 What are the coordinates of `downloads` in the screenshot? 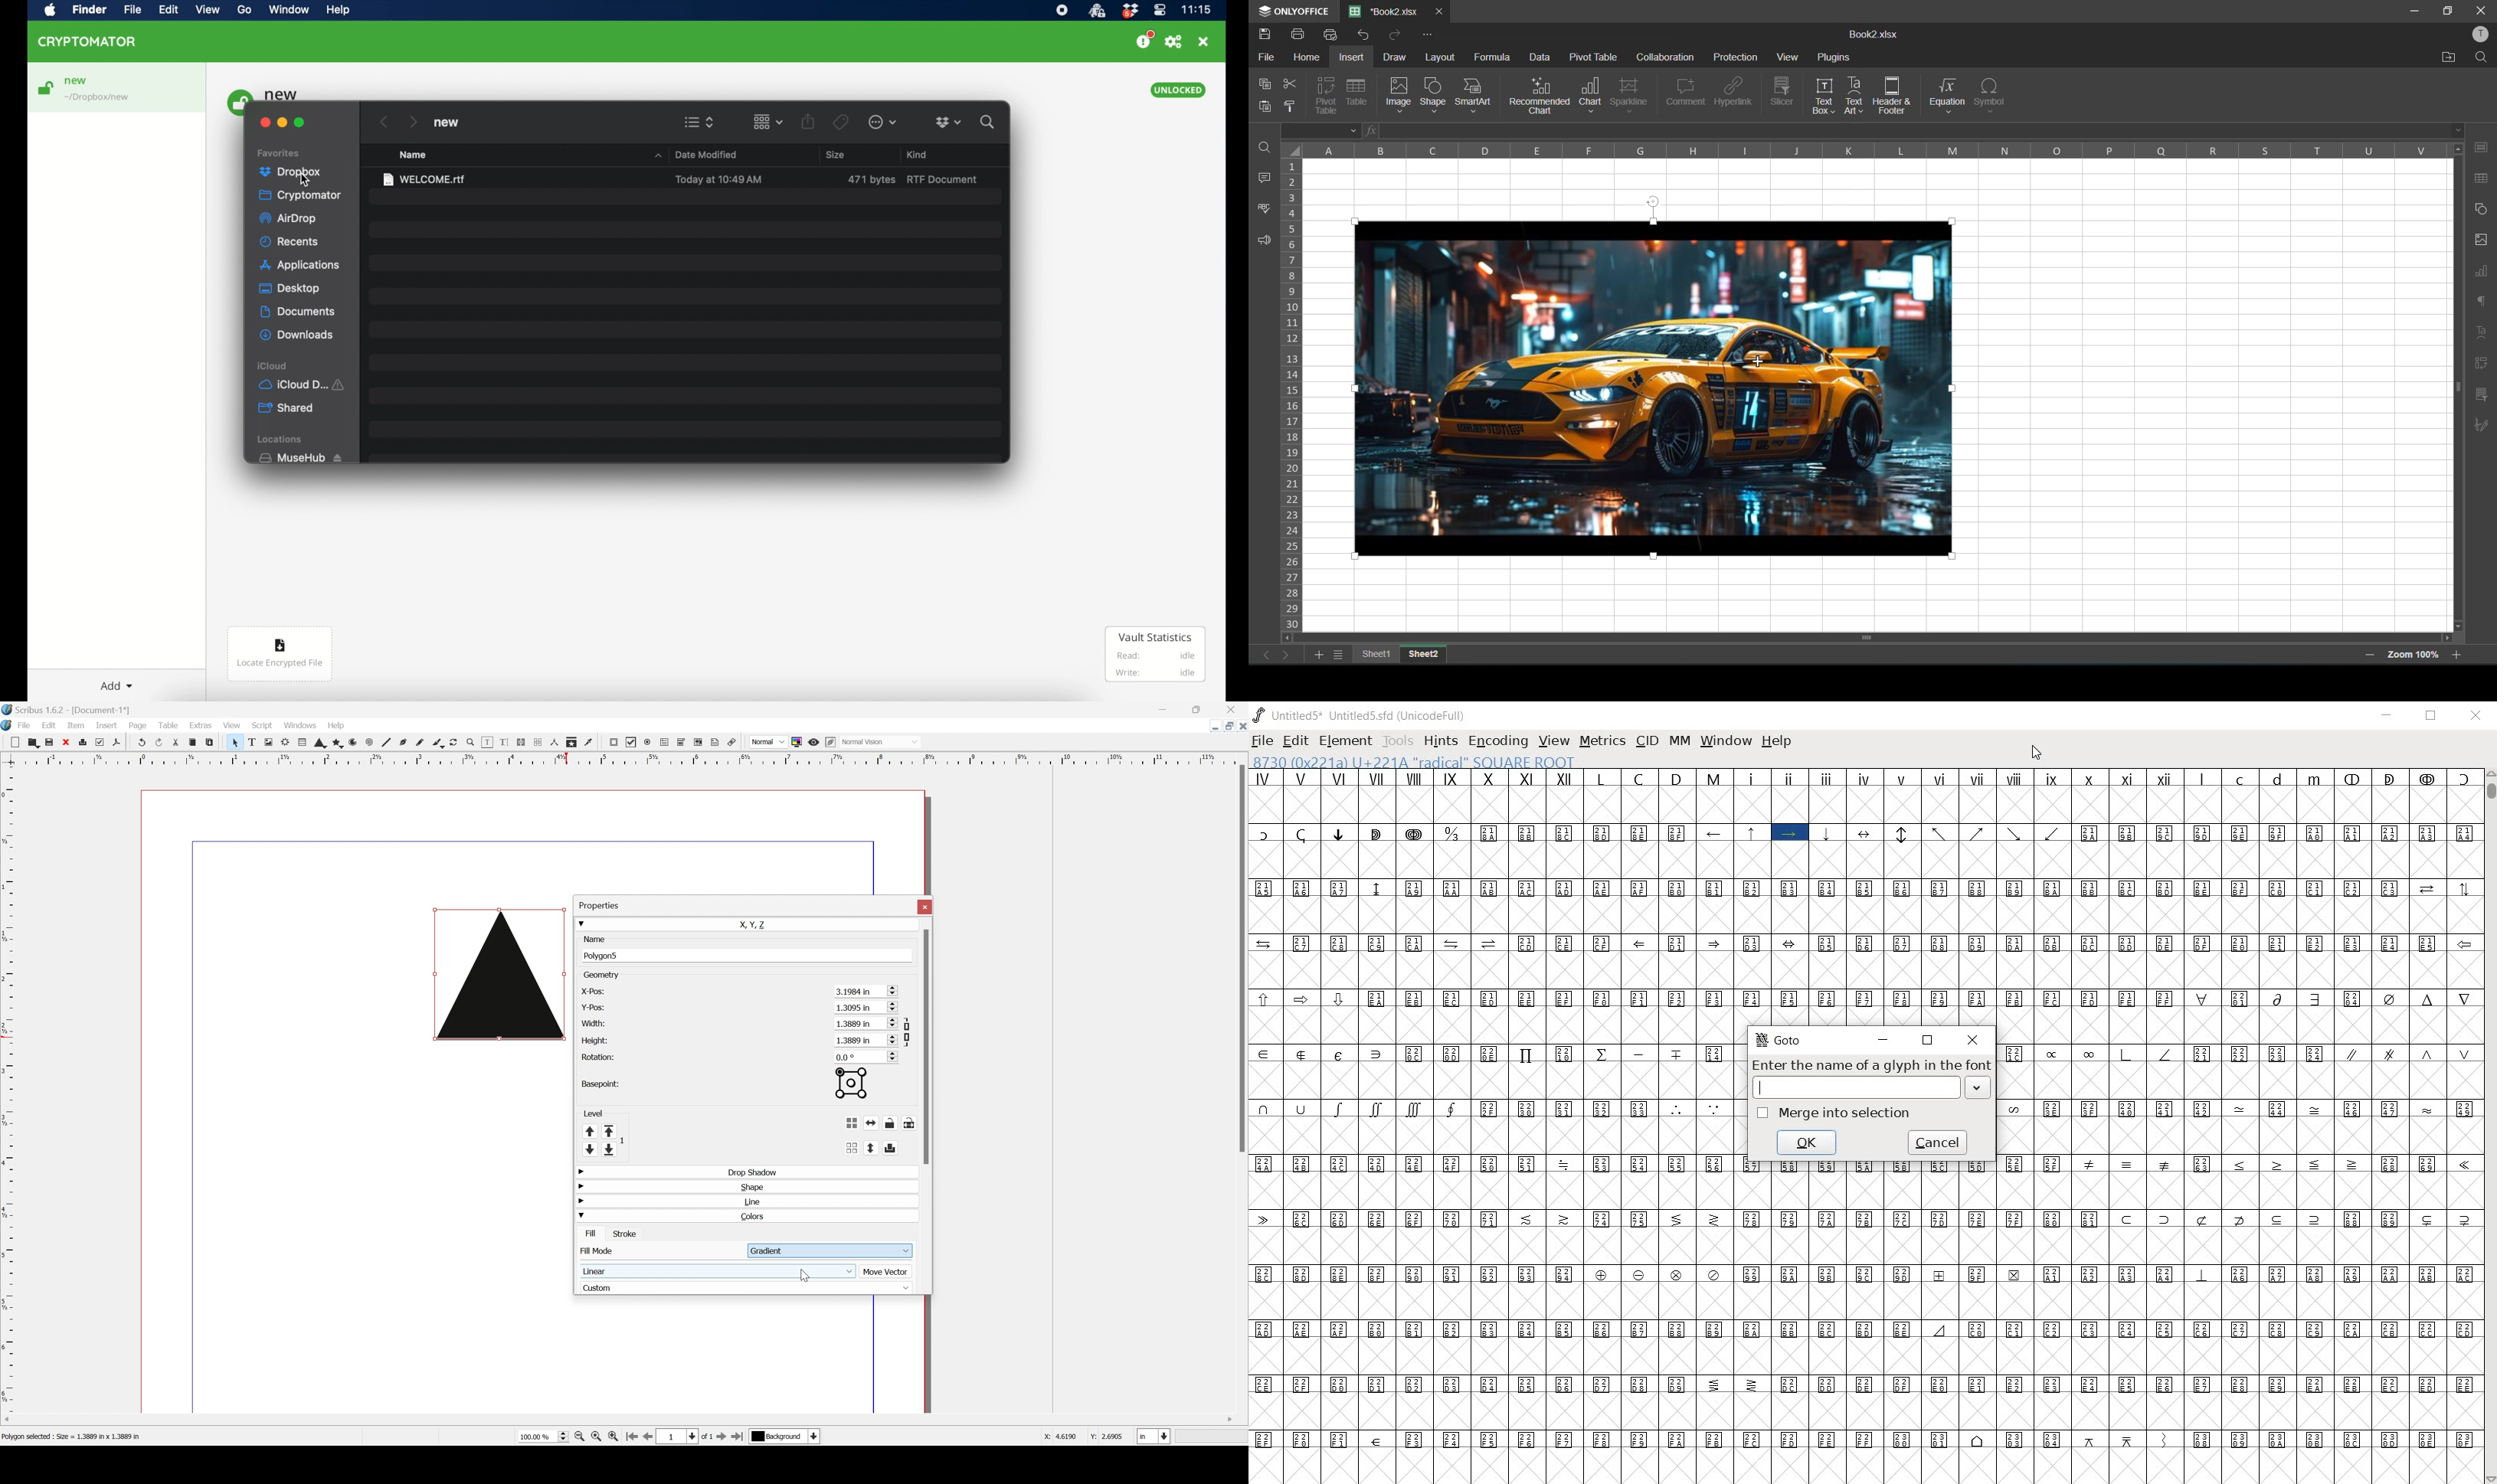 It's located at (297, 335).